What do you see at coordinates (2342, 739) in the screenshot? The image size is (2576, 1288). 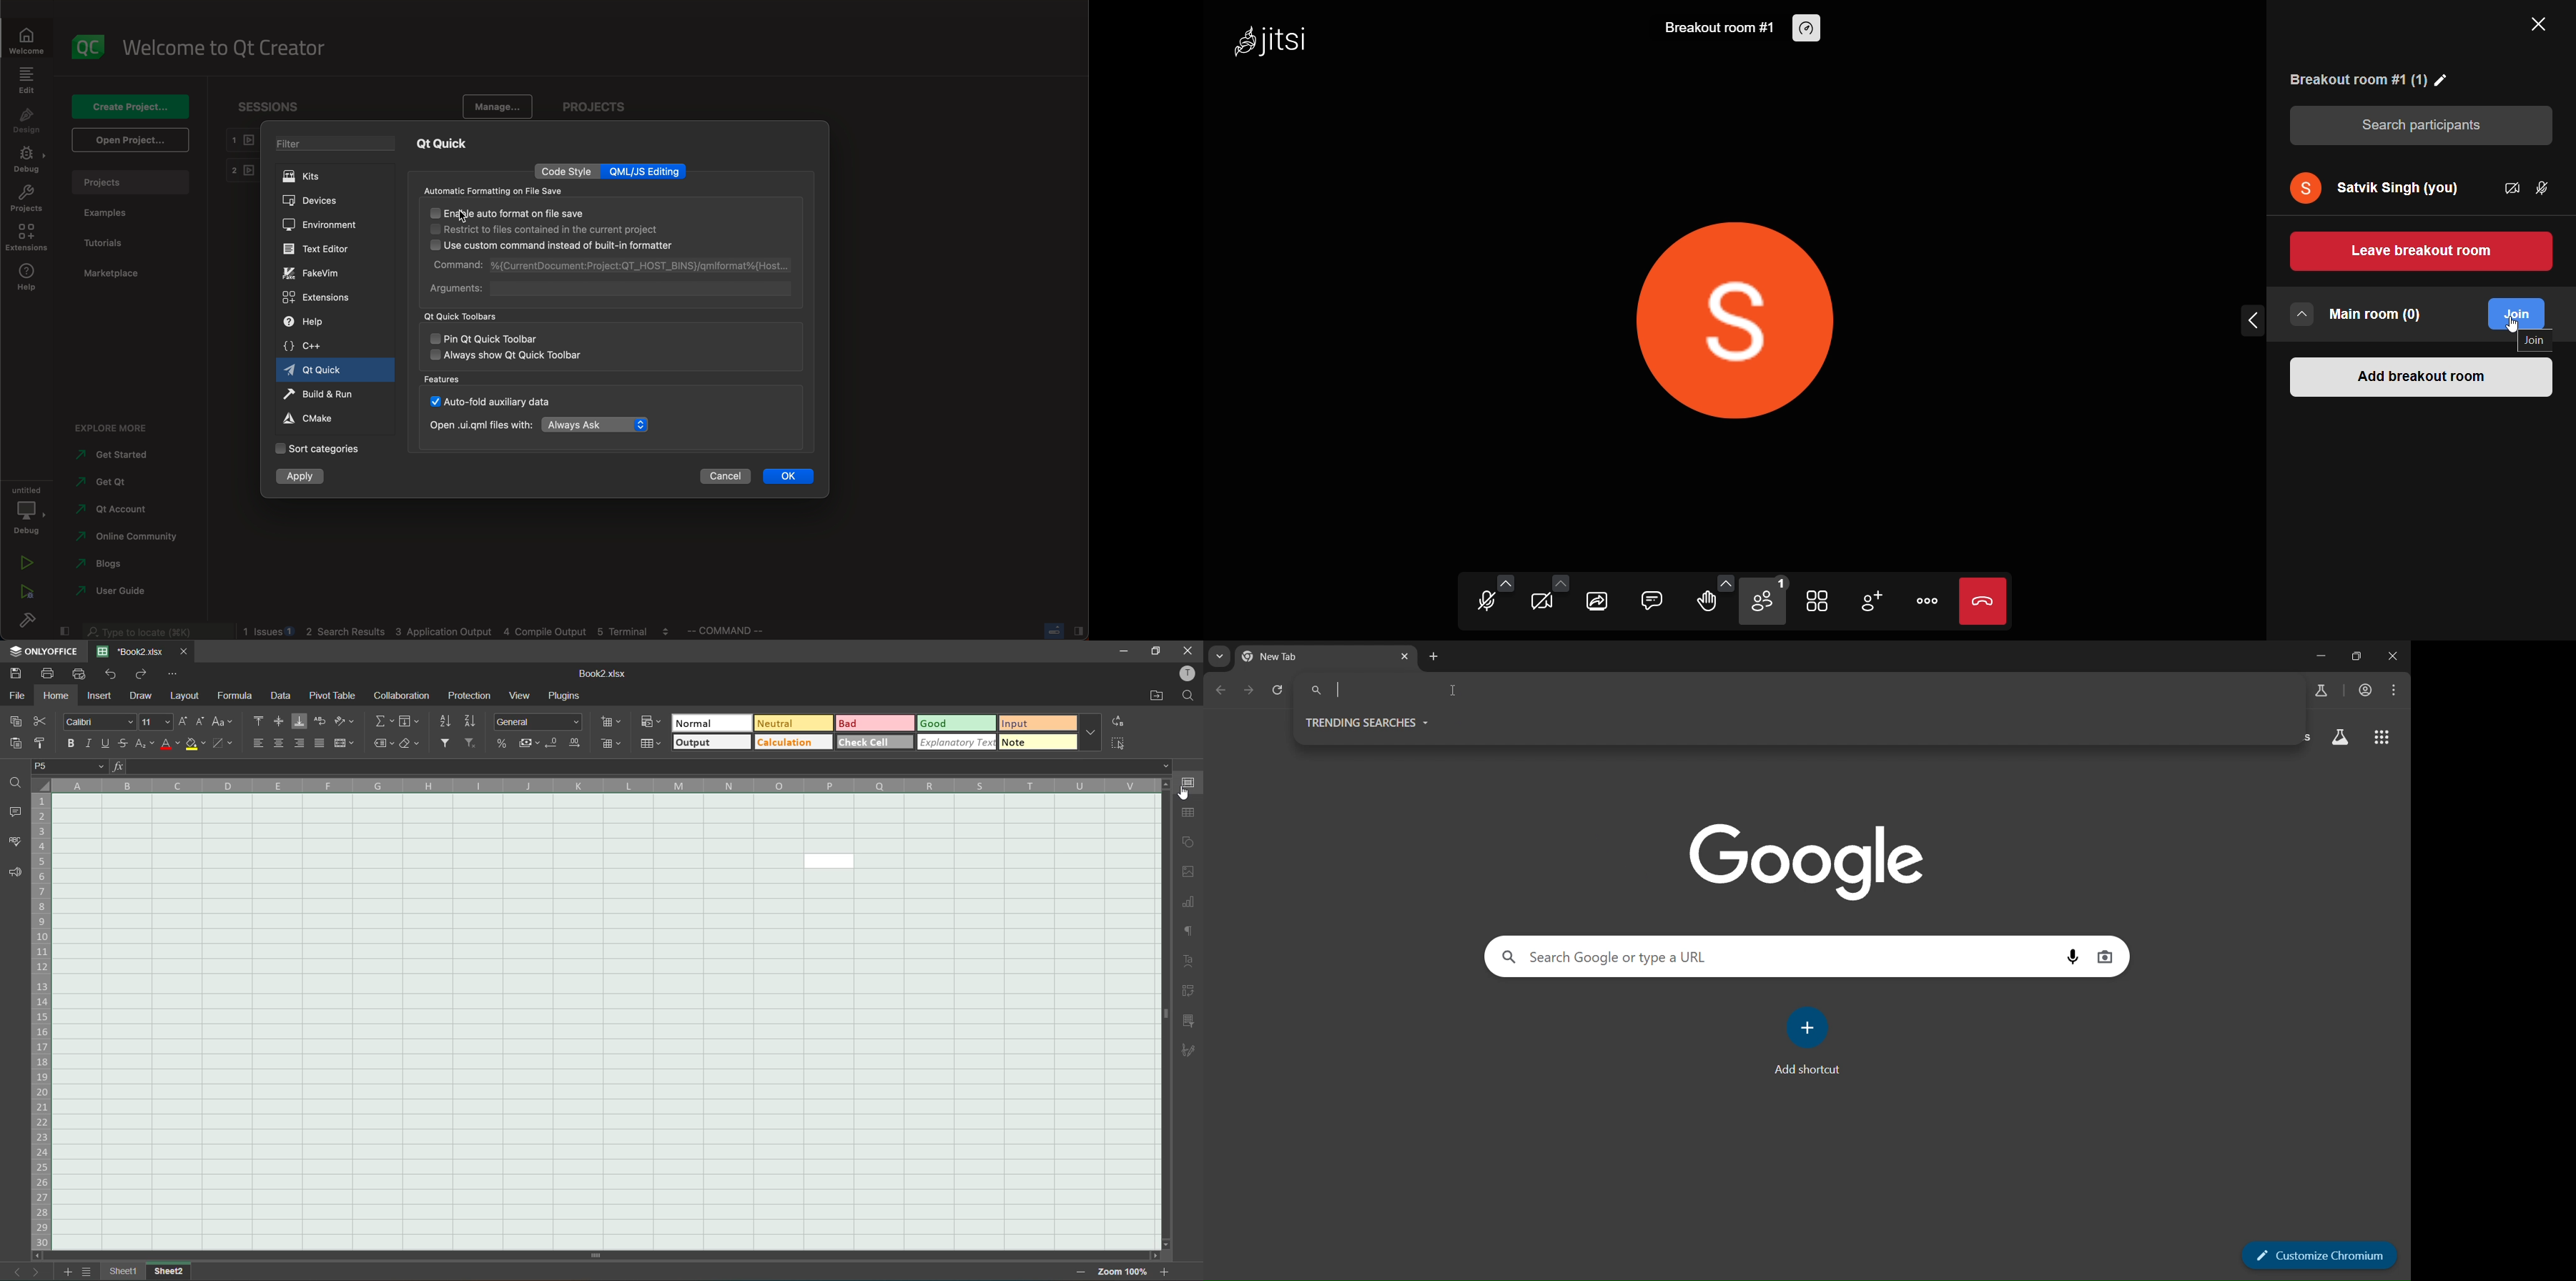 I see `google apps` at bounding box center [2342, 739].